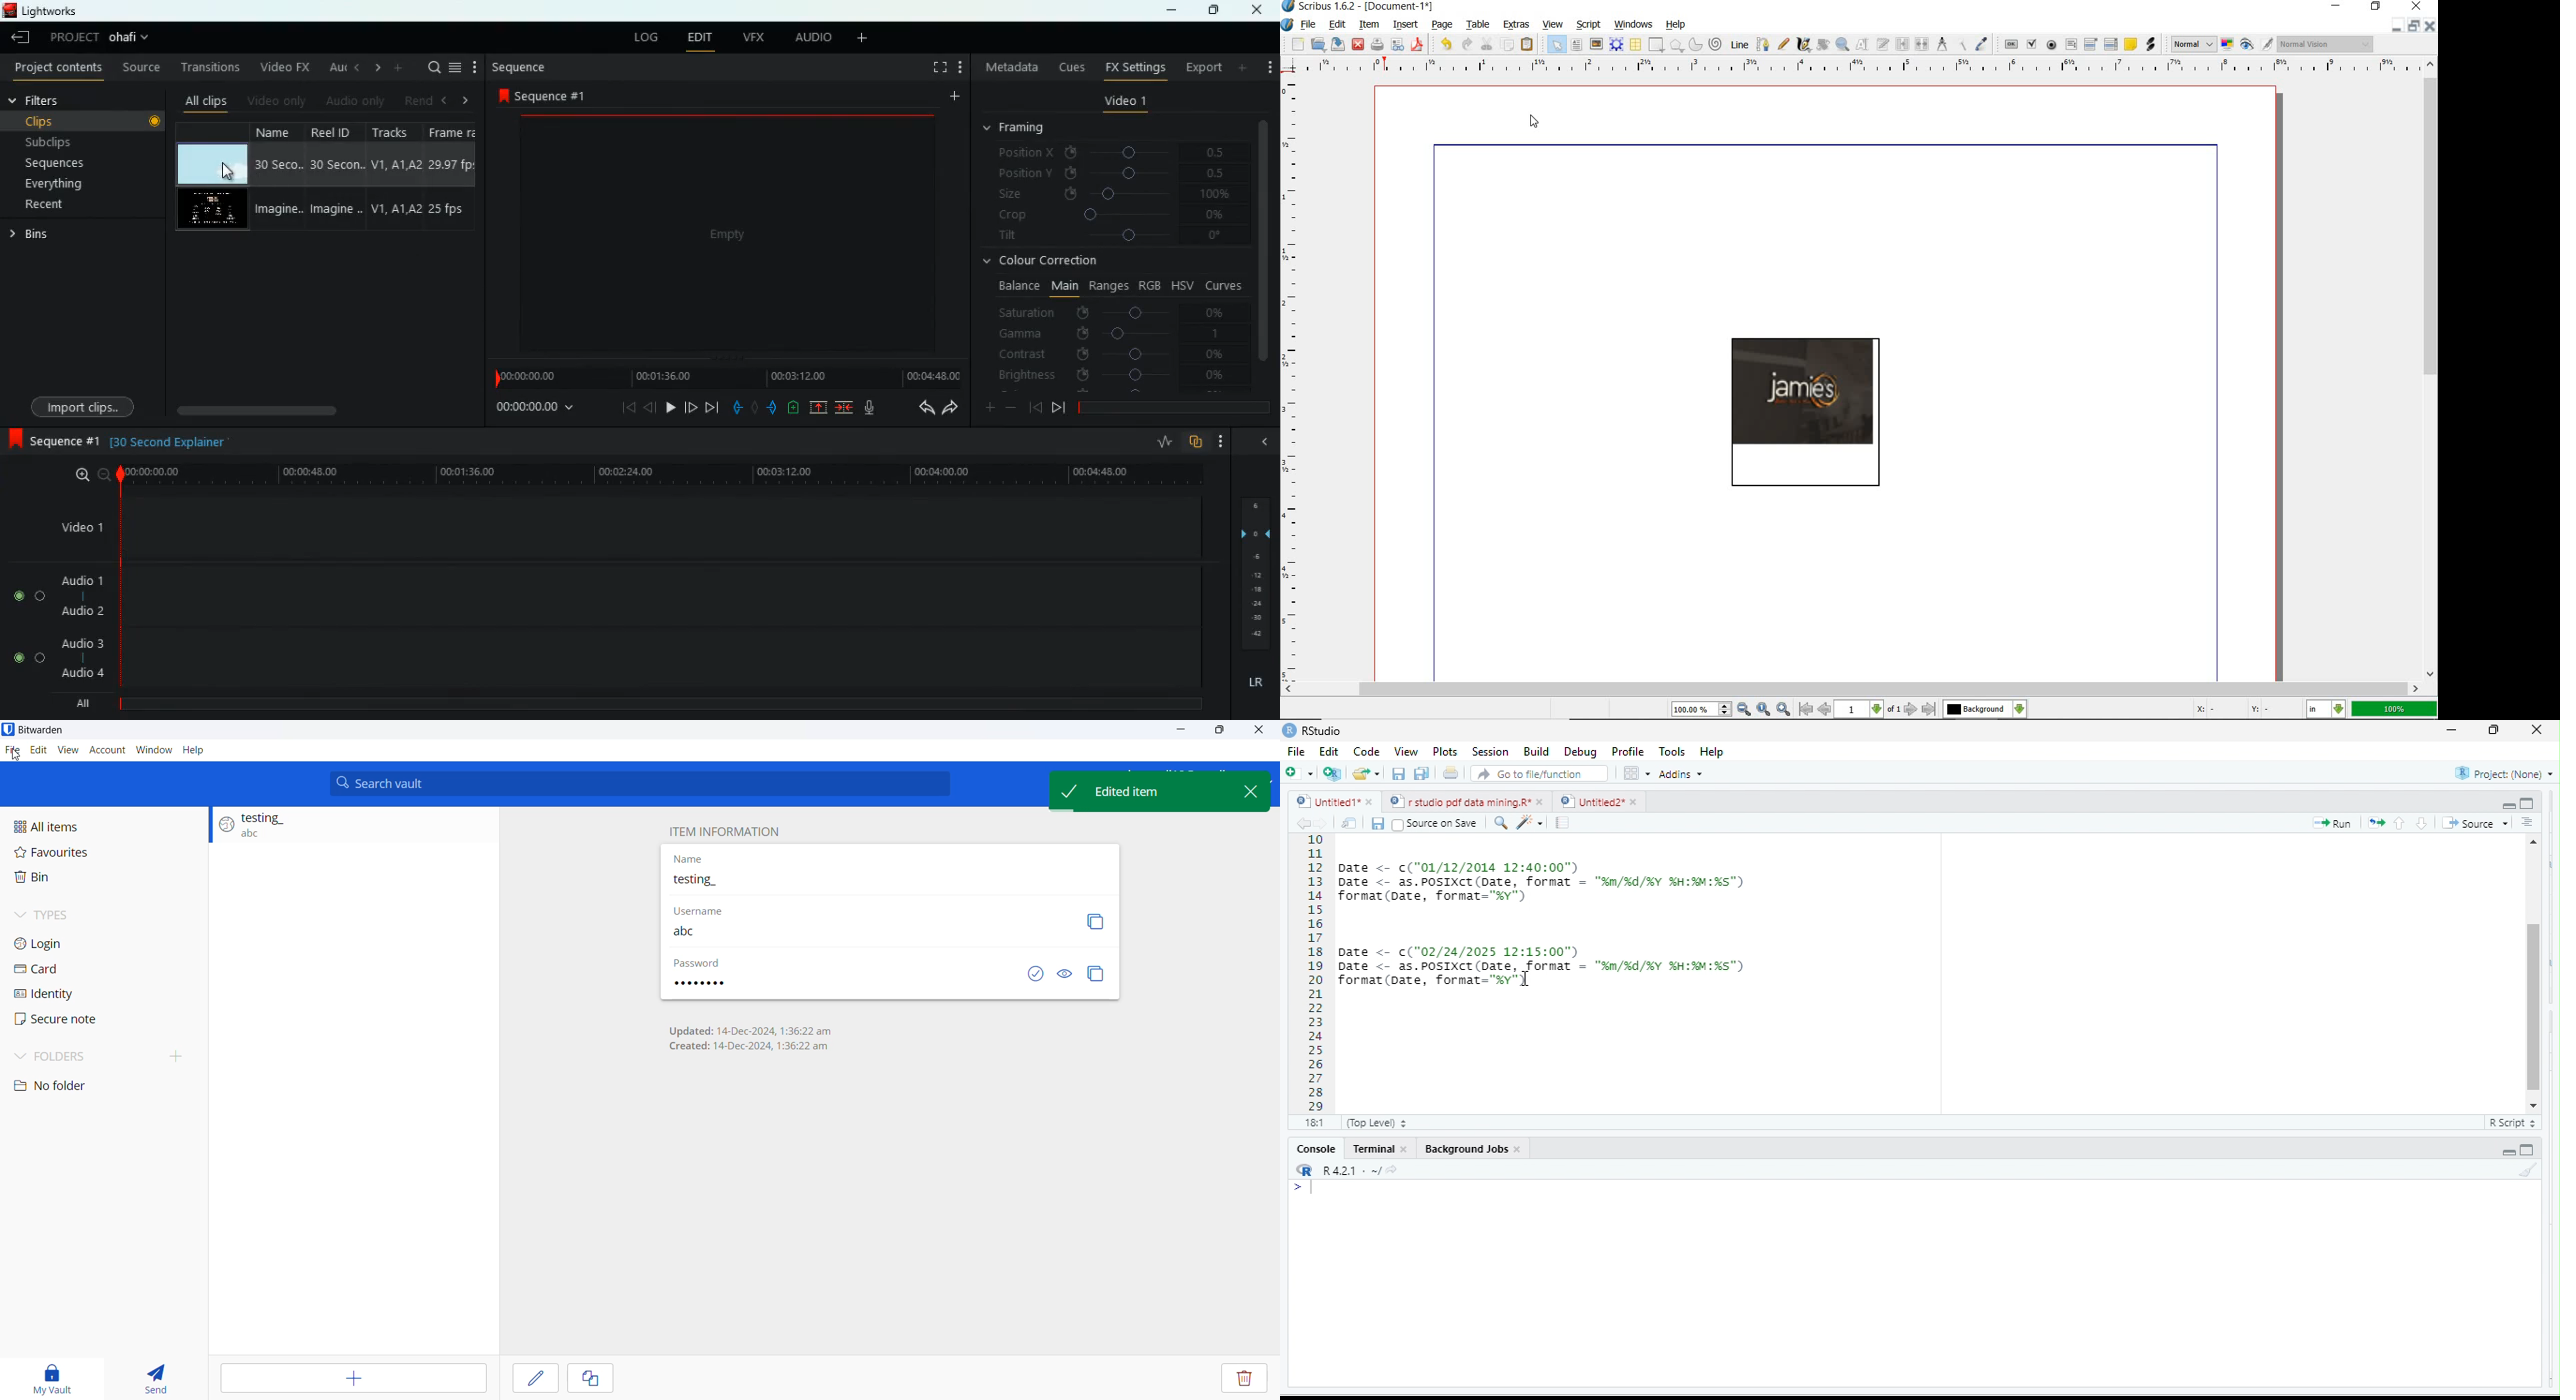  What do you see at coordinates (13, 751) in the screenshot?
I see `File` at bounding box center [13, 751].